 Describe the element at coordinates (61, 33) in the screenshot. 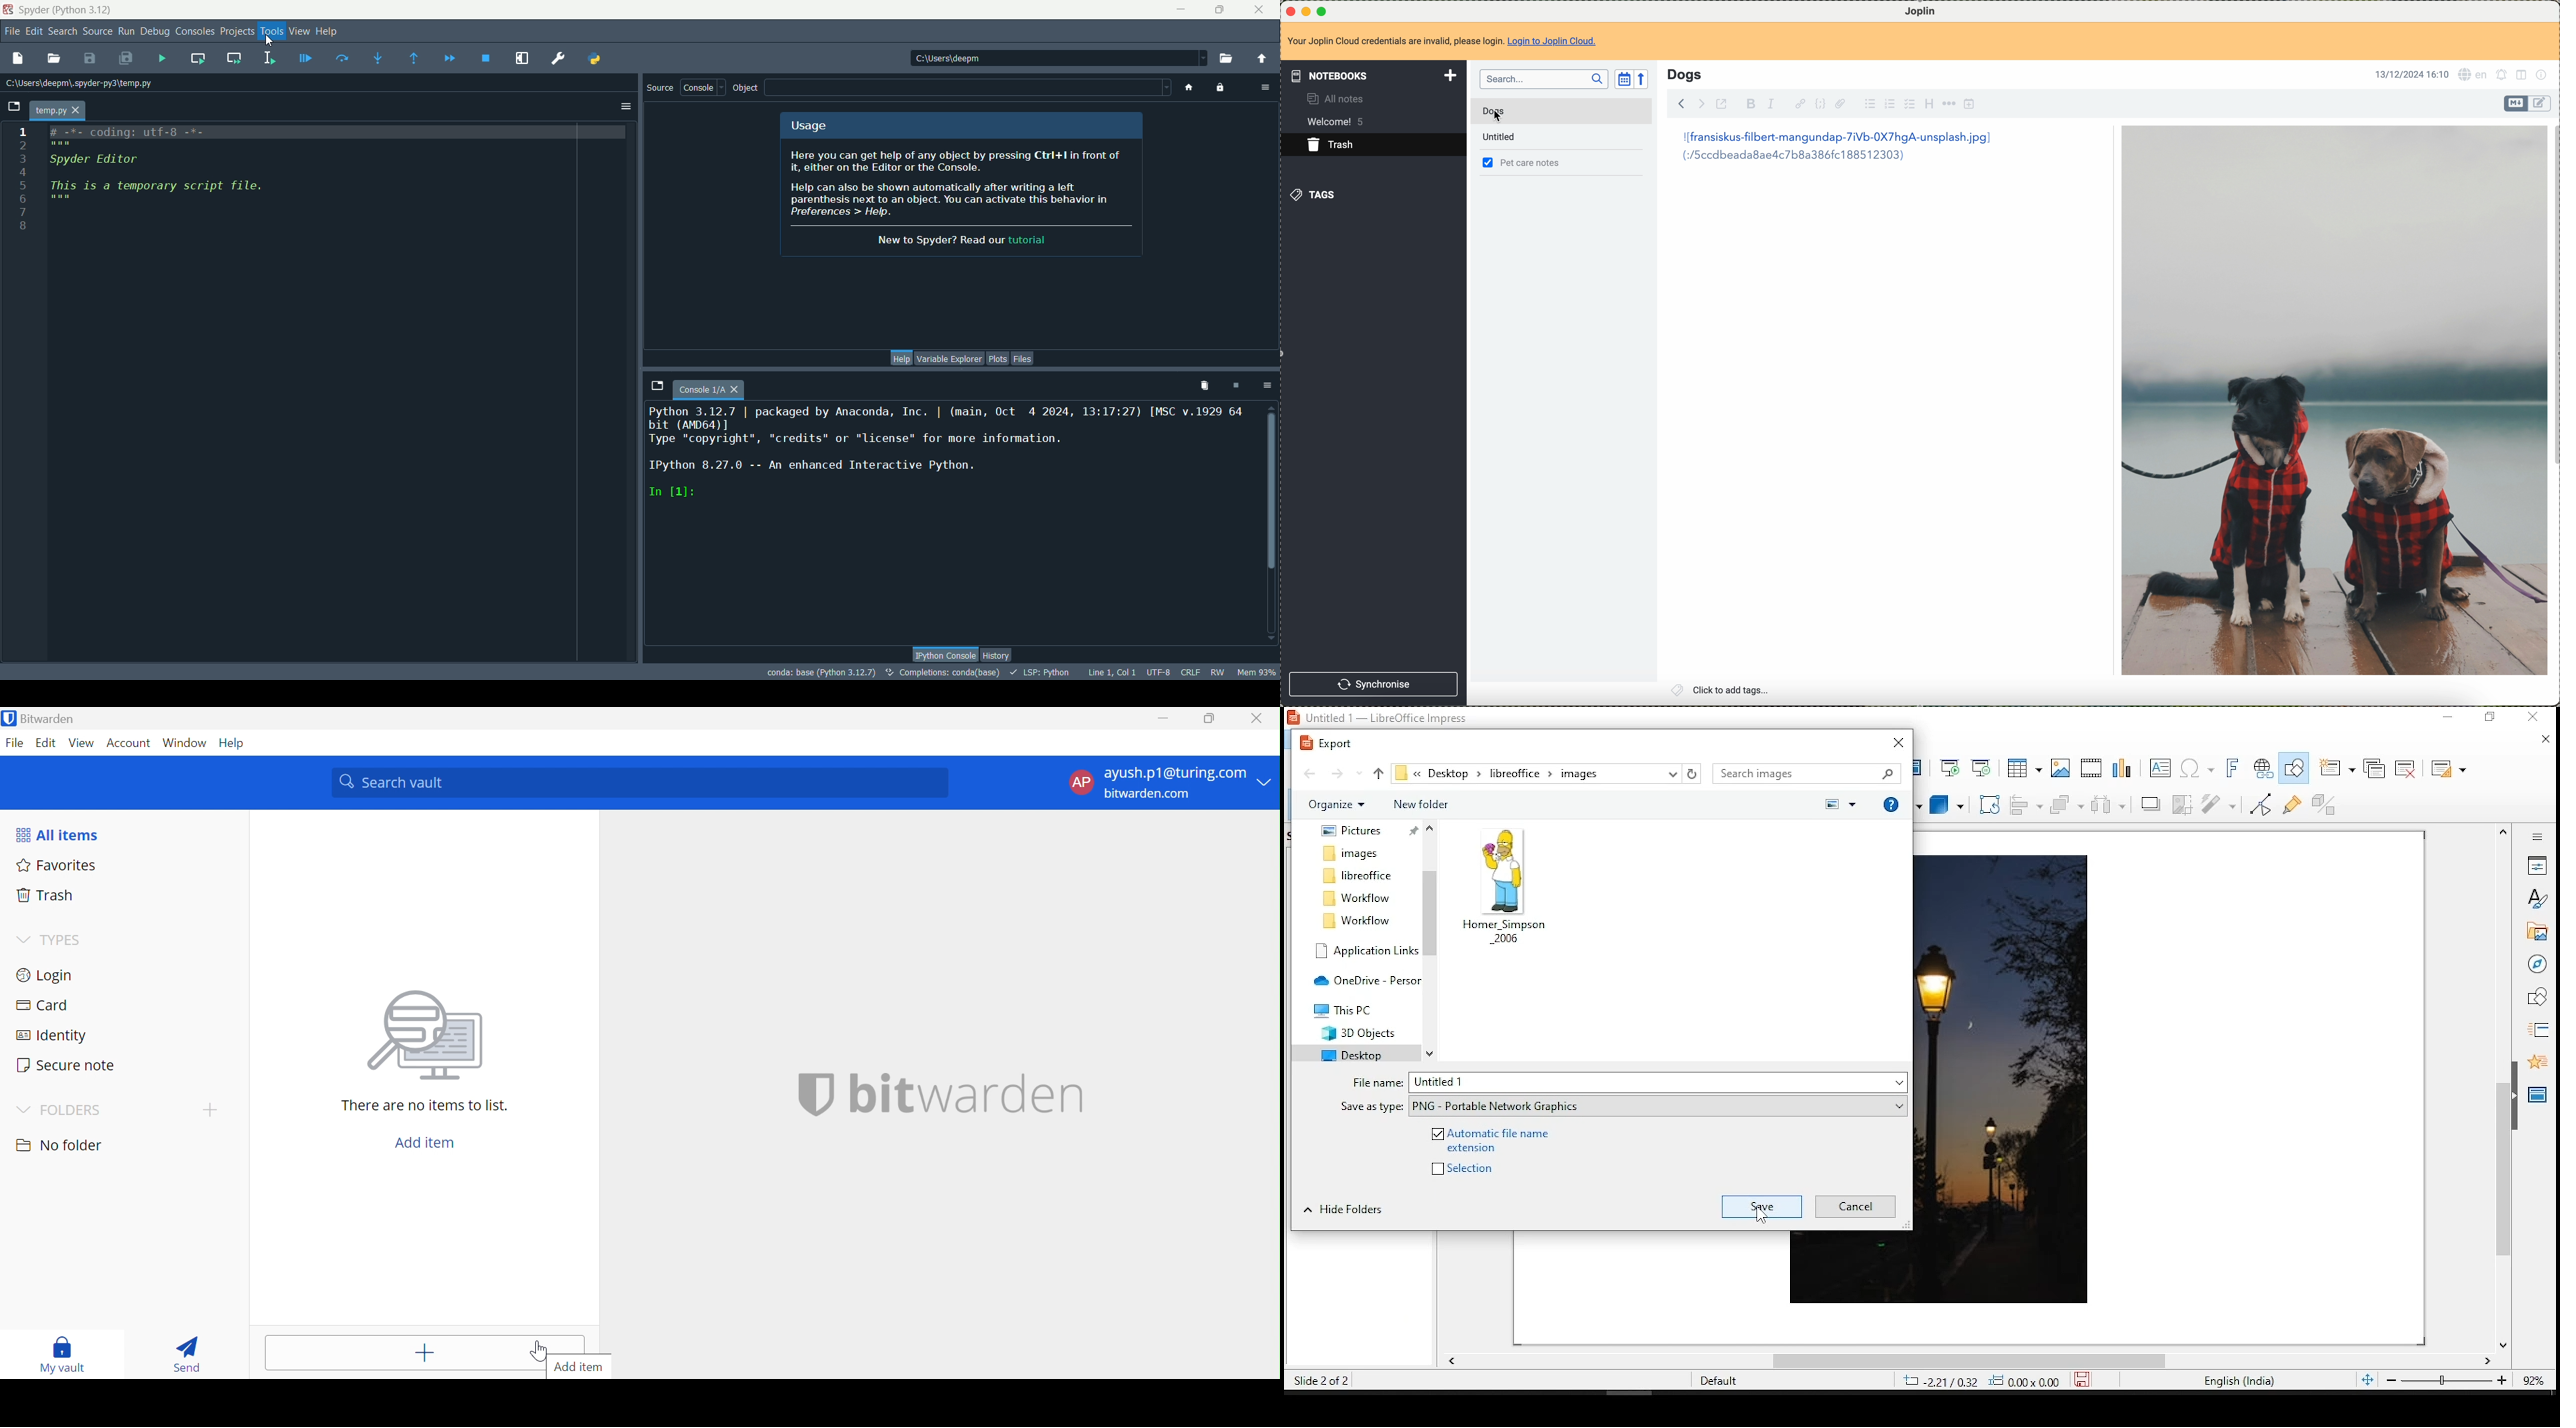

I see `search` at that location.